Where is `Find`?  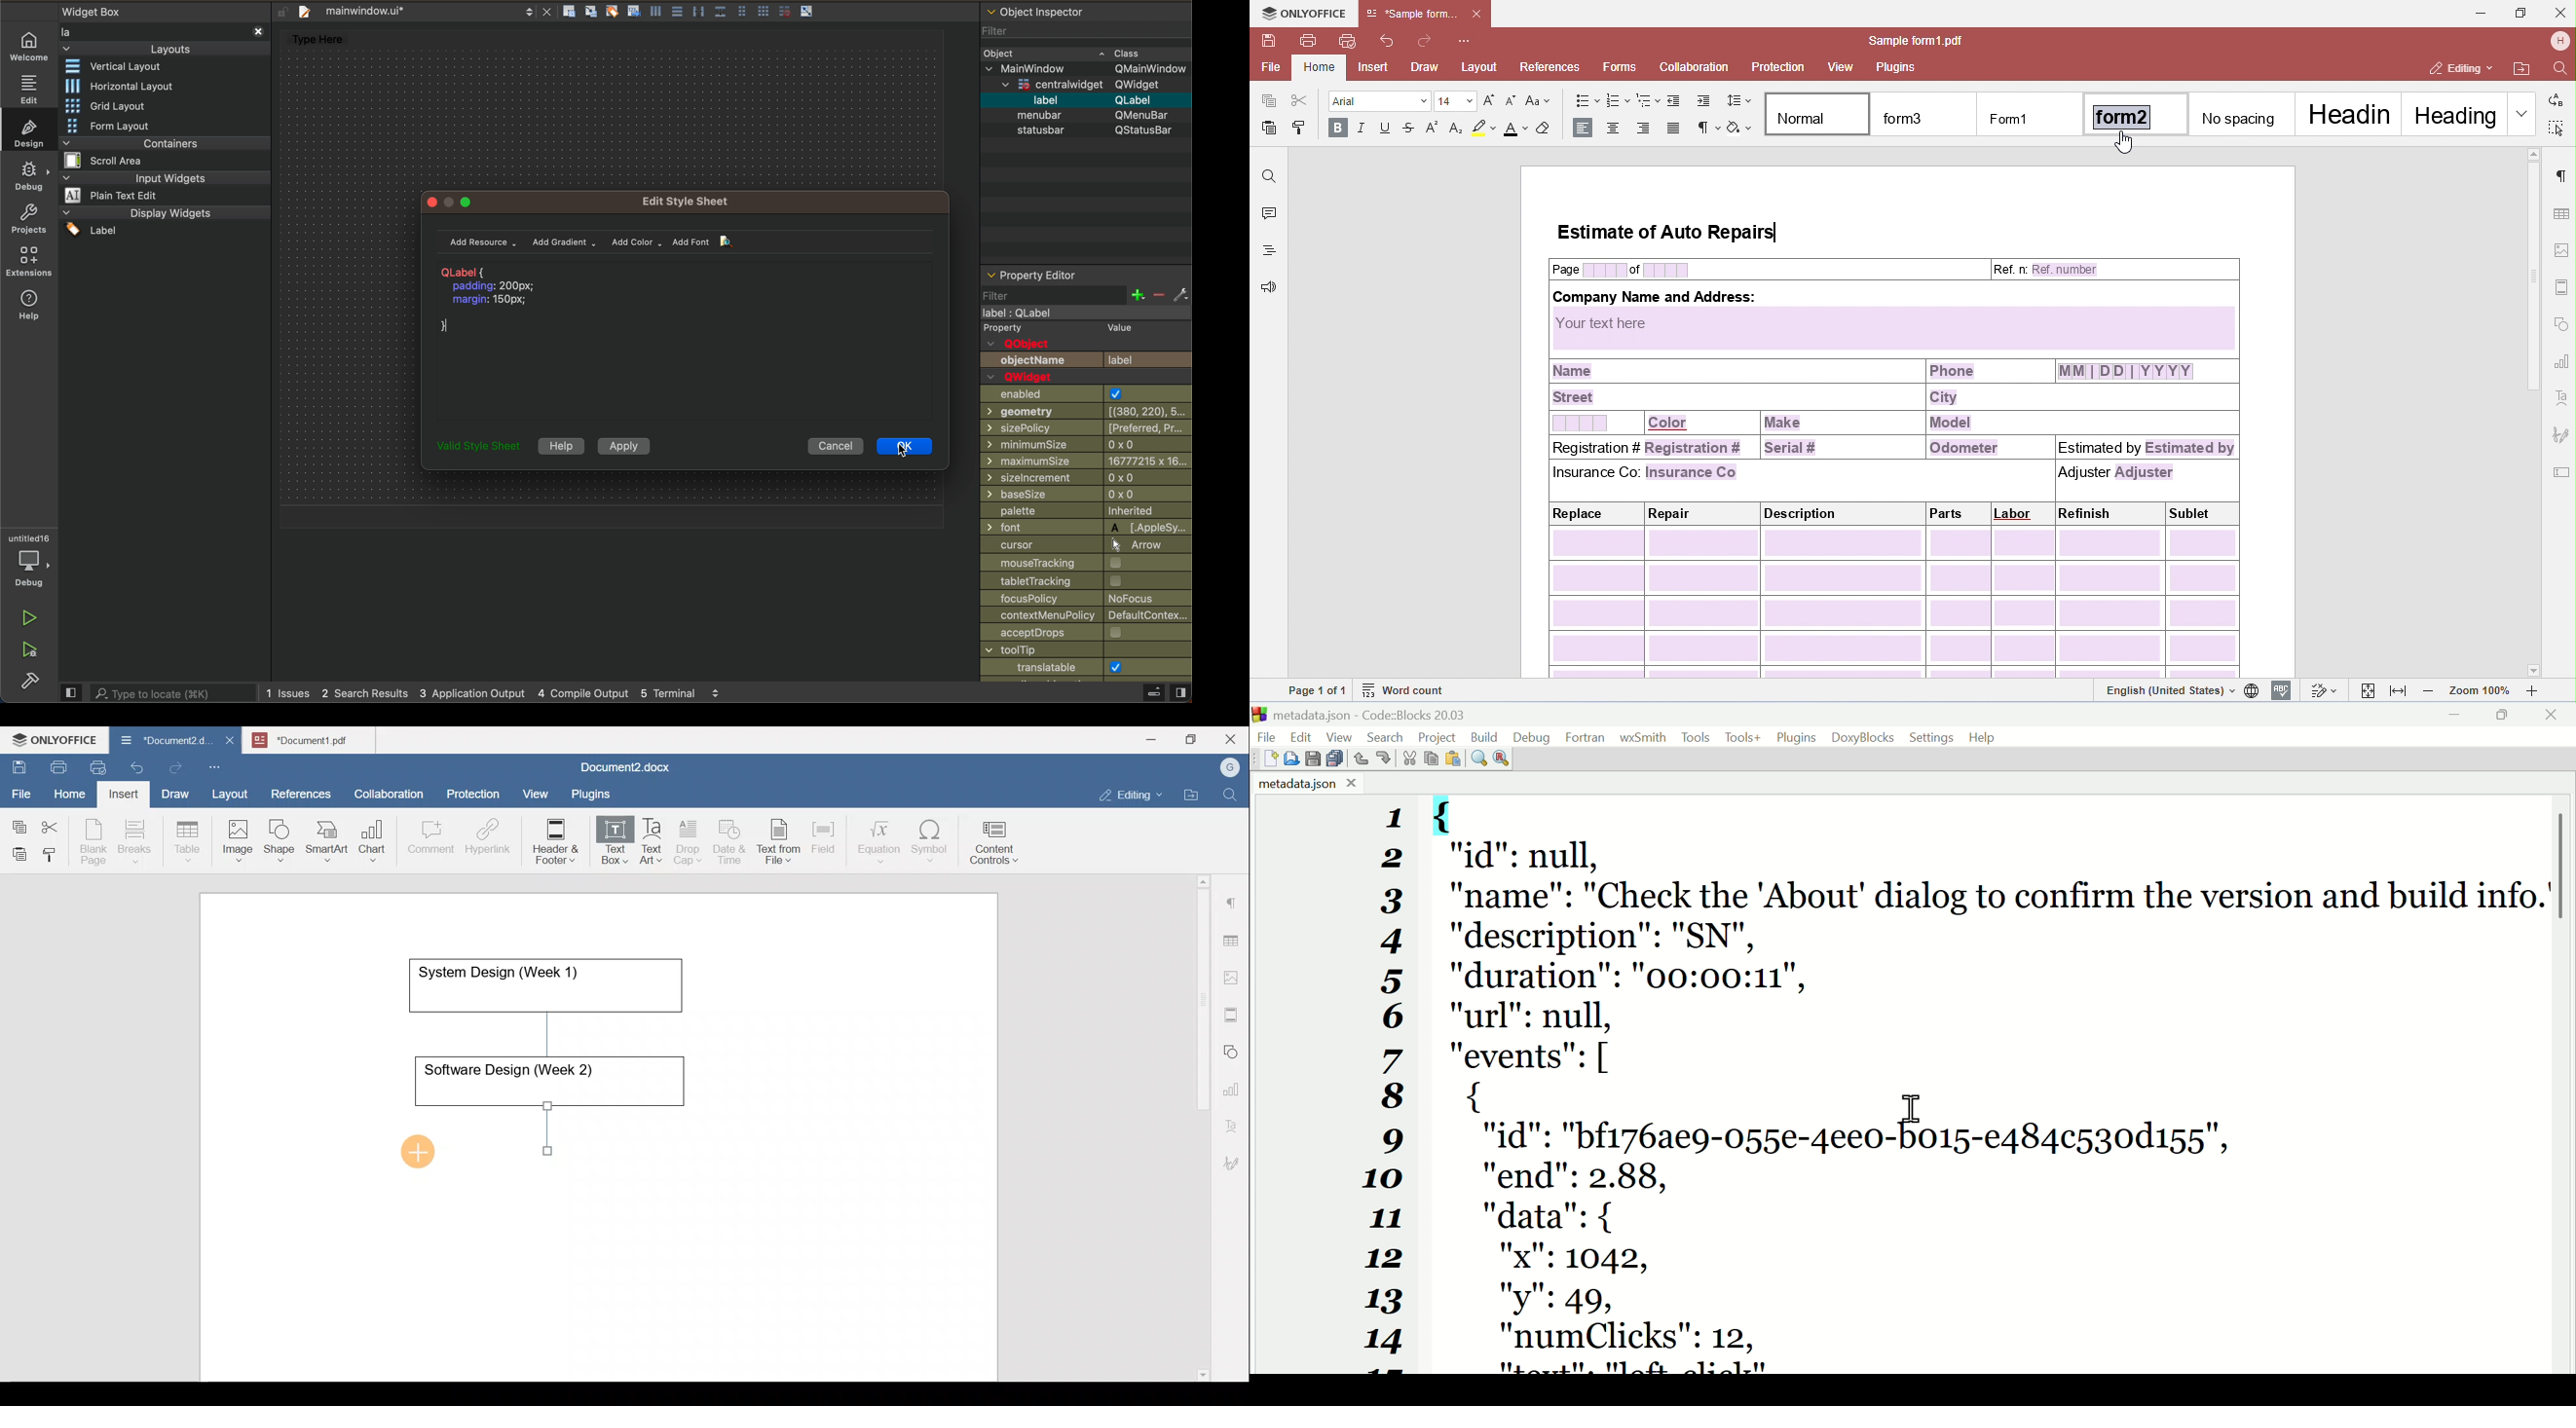
Find is located at coordinates (1478, 760).